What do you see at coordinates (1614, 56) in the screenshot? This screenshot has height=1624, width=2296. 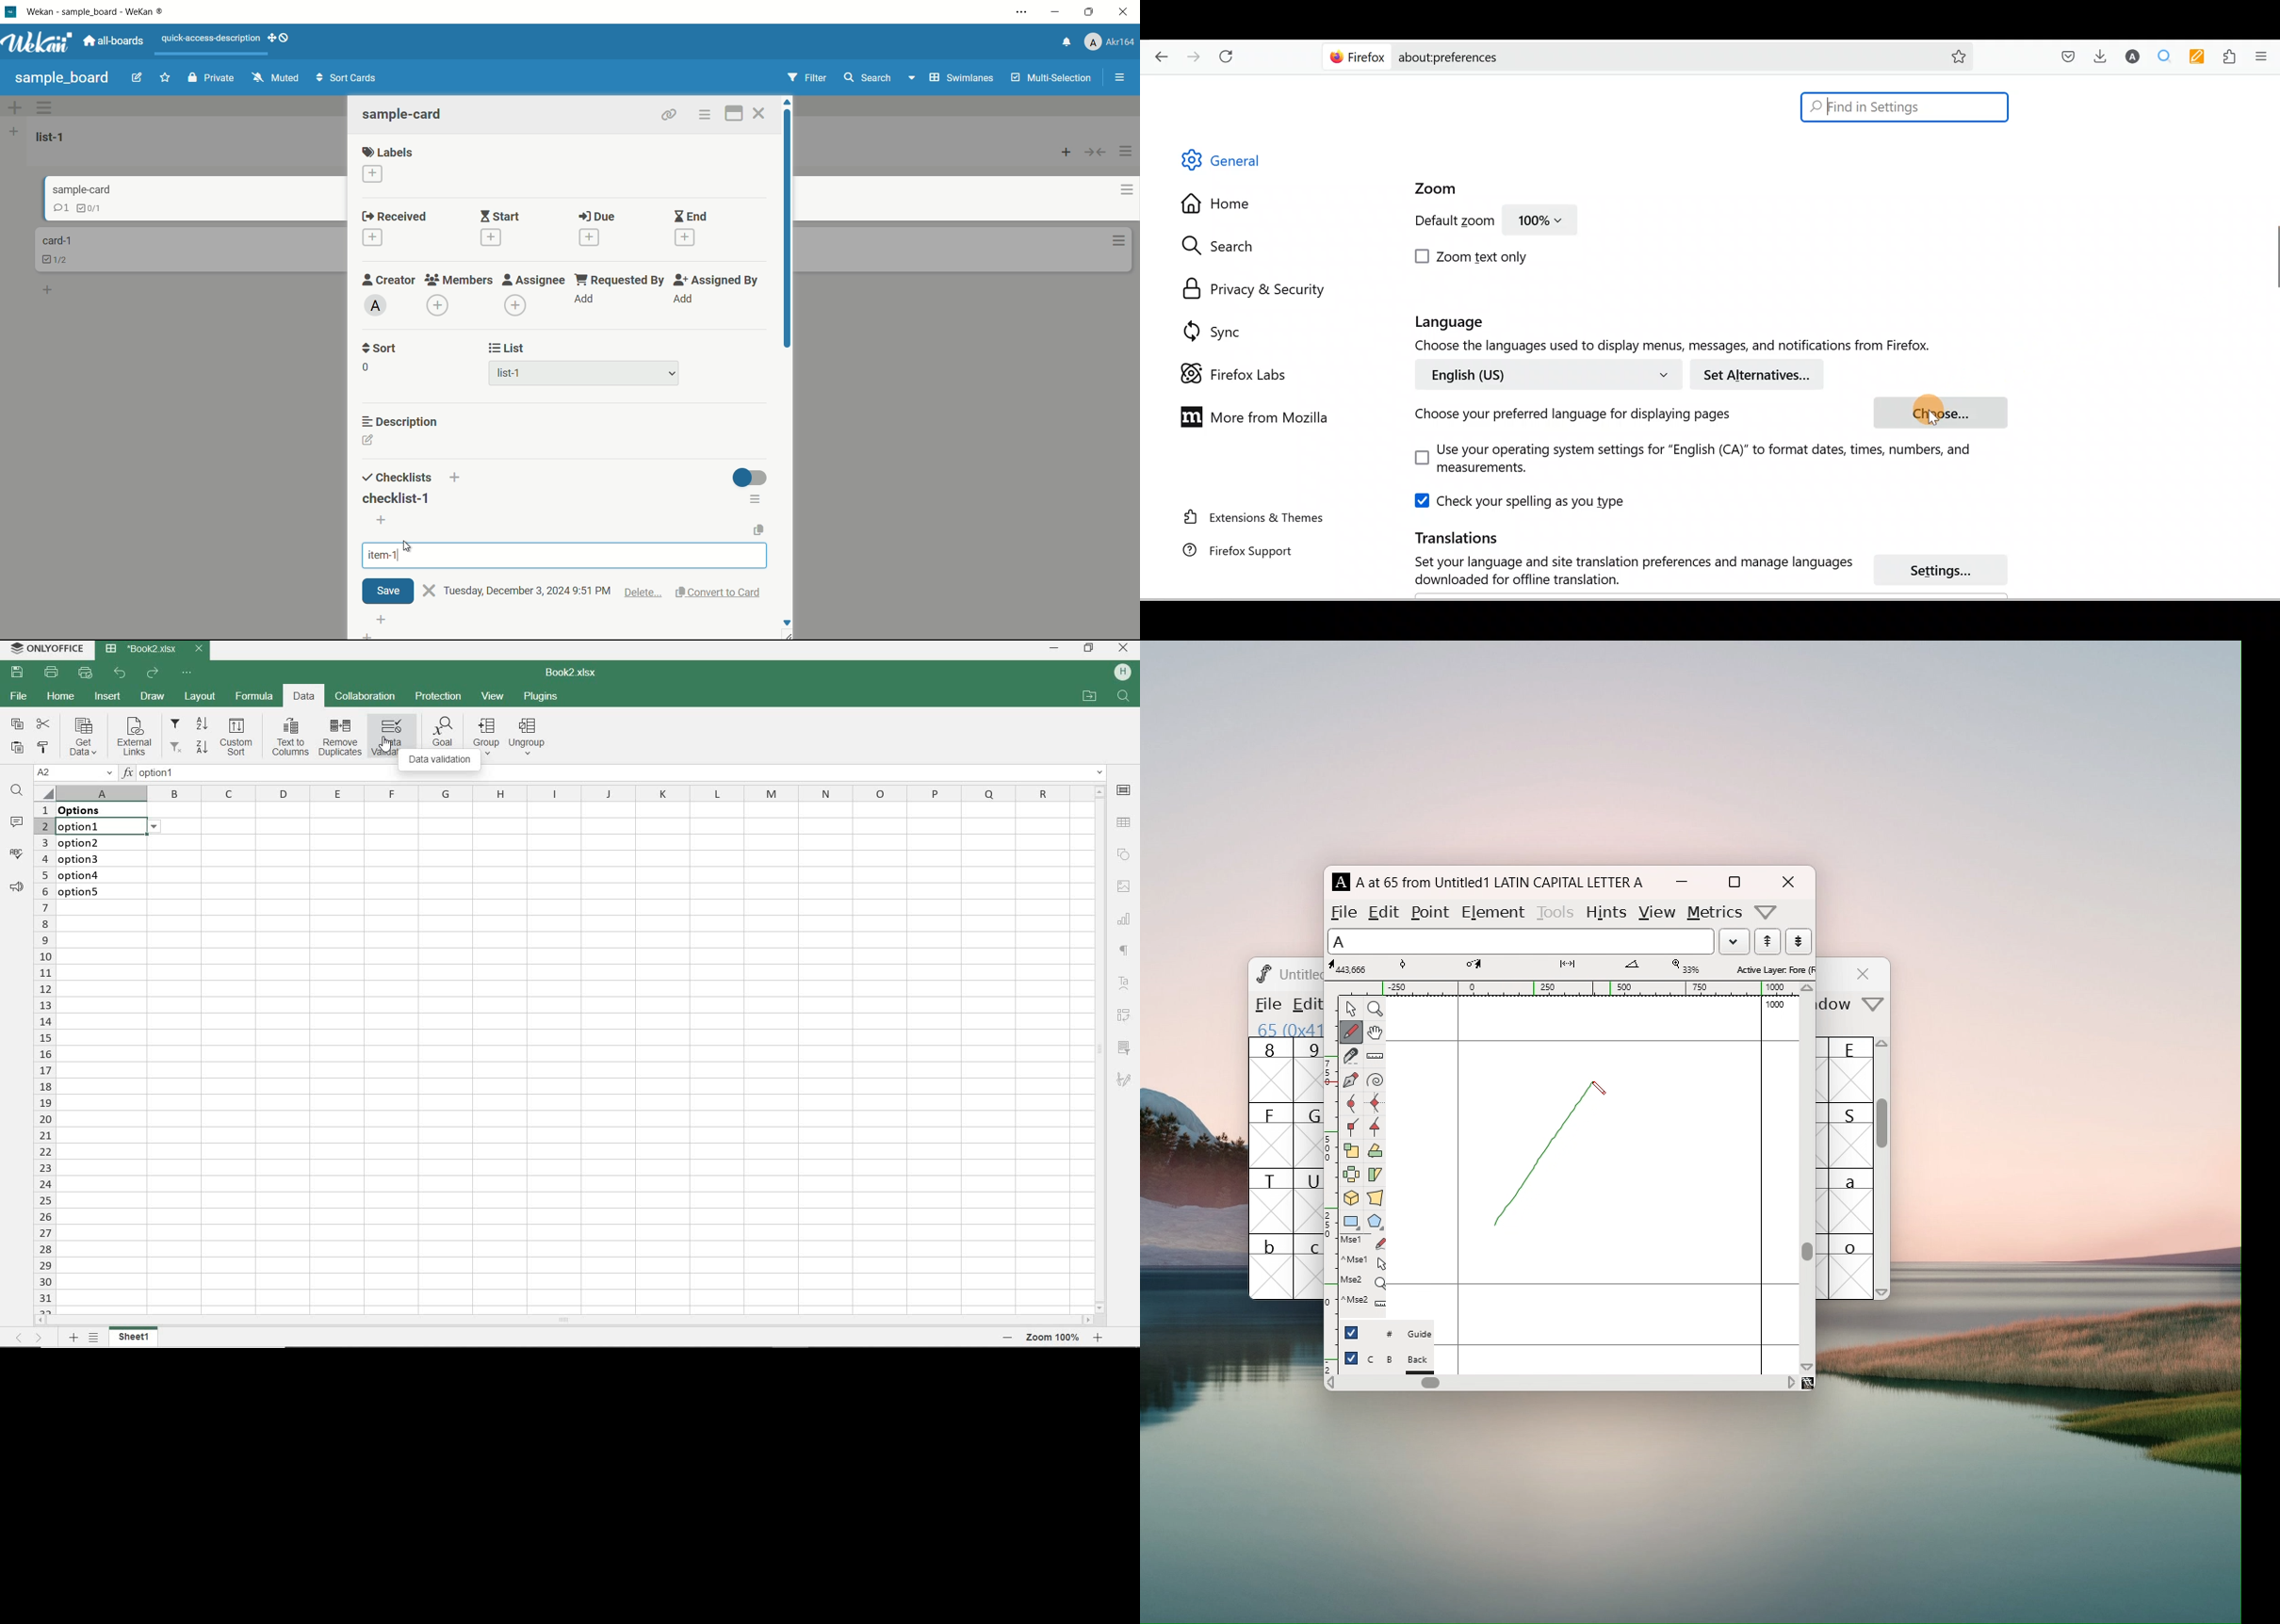 I see `about:preferences` at bounding box center [1614, 56].